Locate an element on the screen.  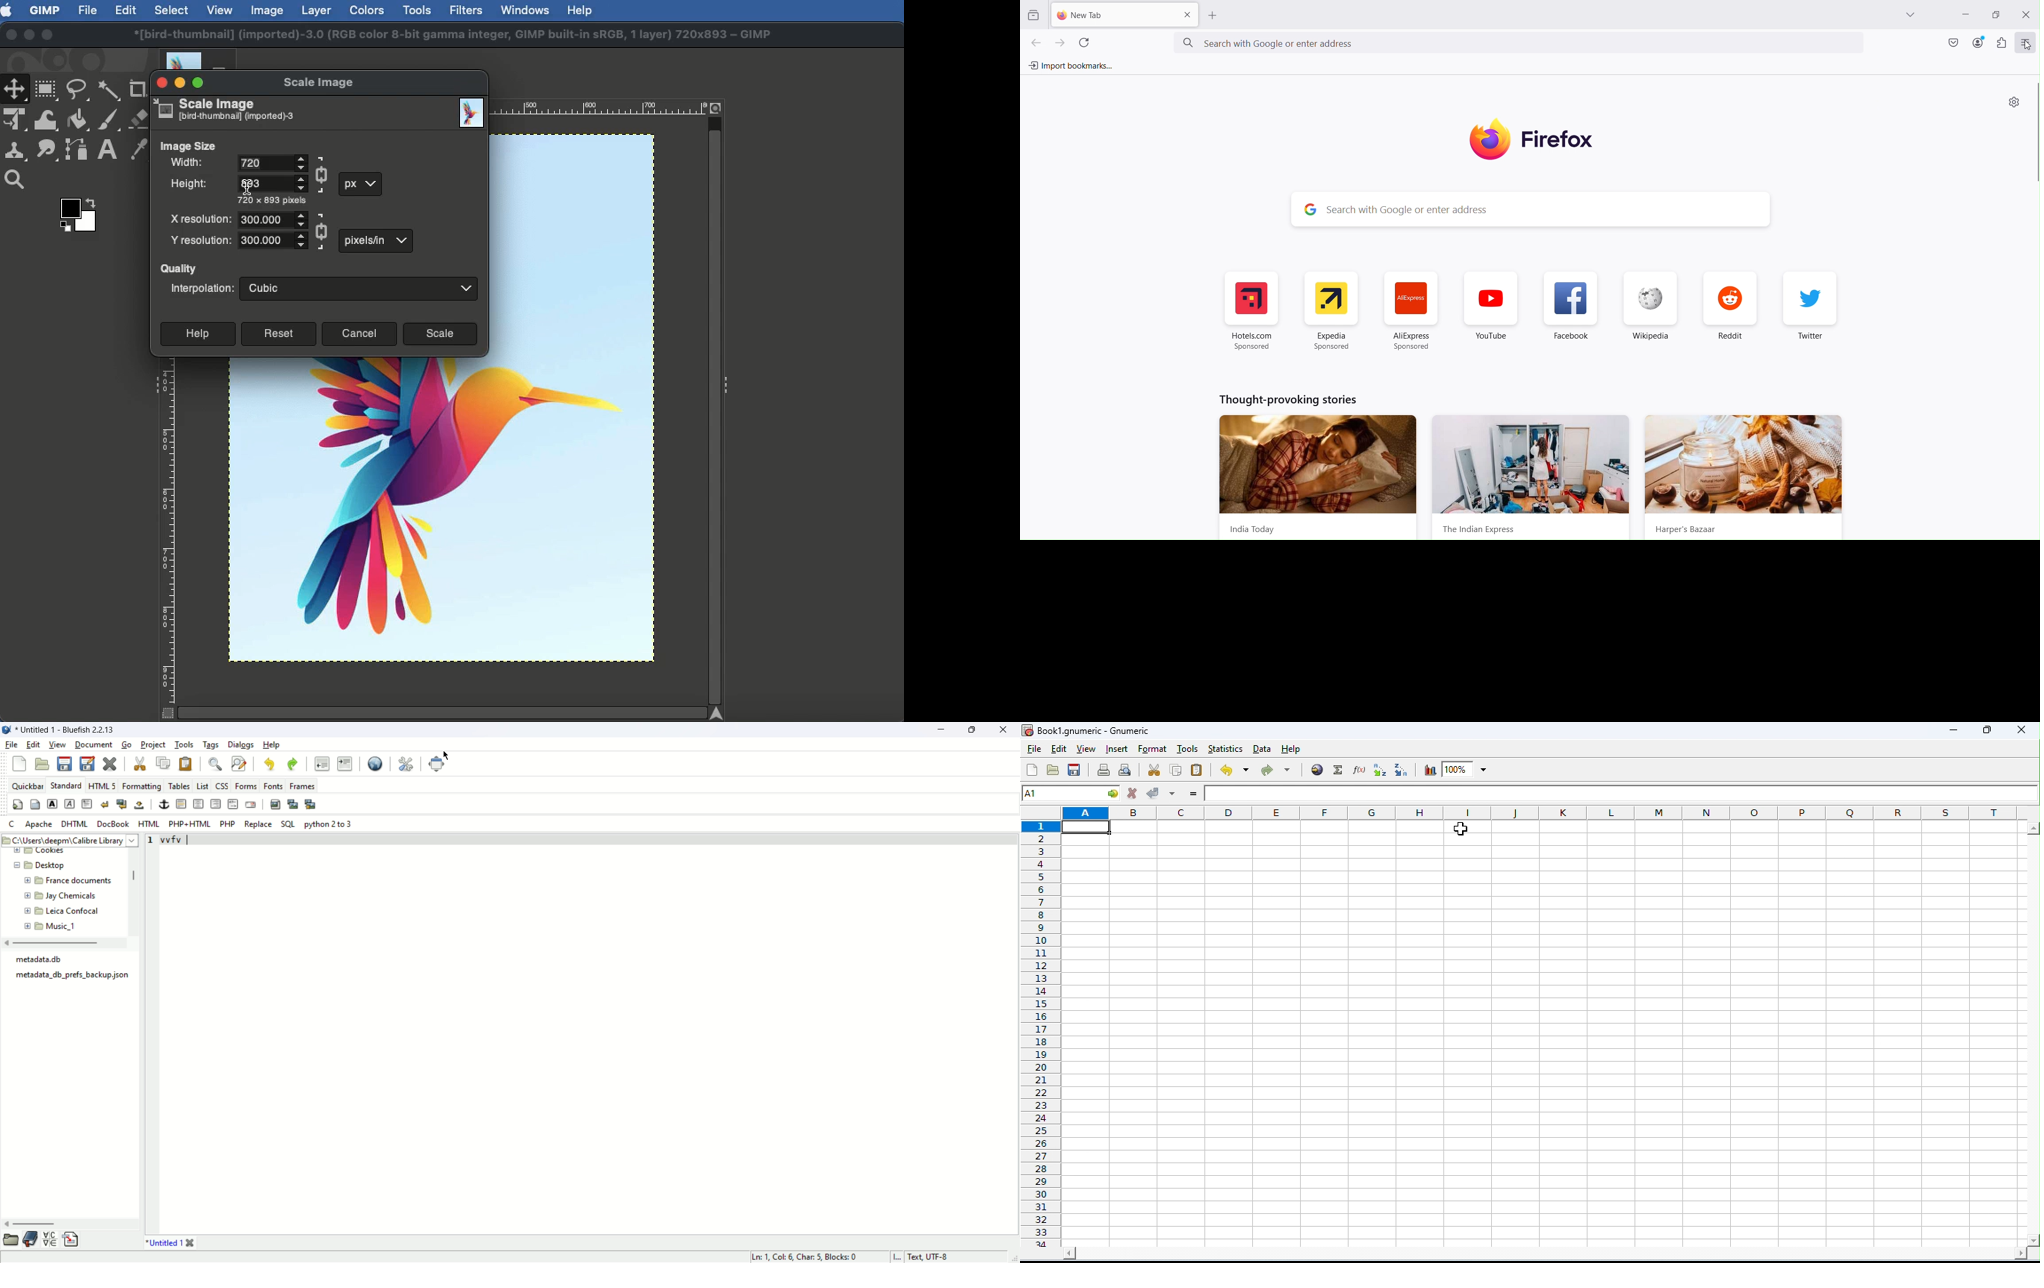
Vertical scroll bar is located at coordinates (2033, 1033).